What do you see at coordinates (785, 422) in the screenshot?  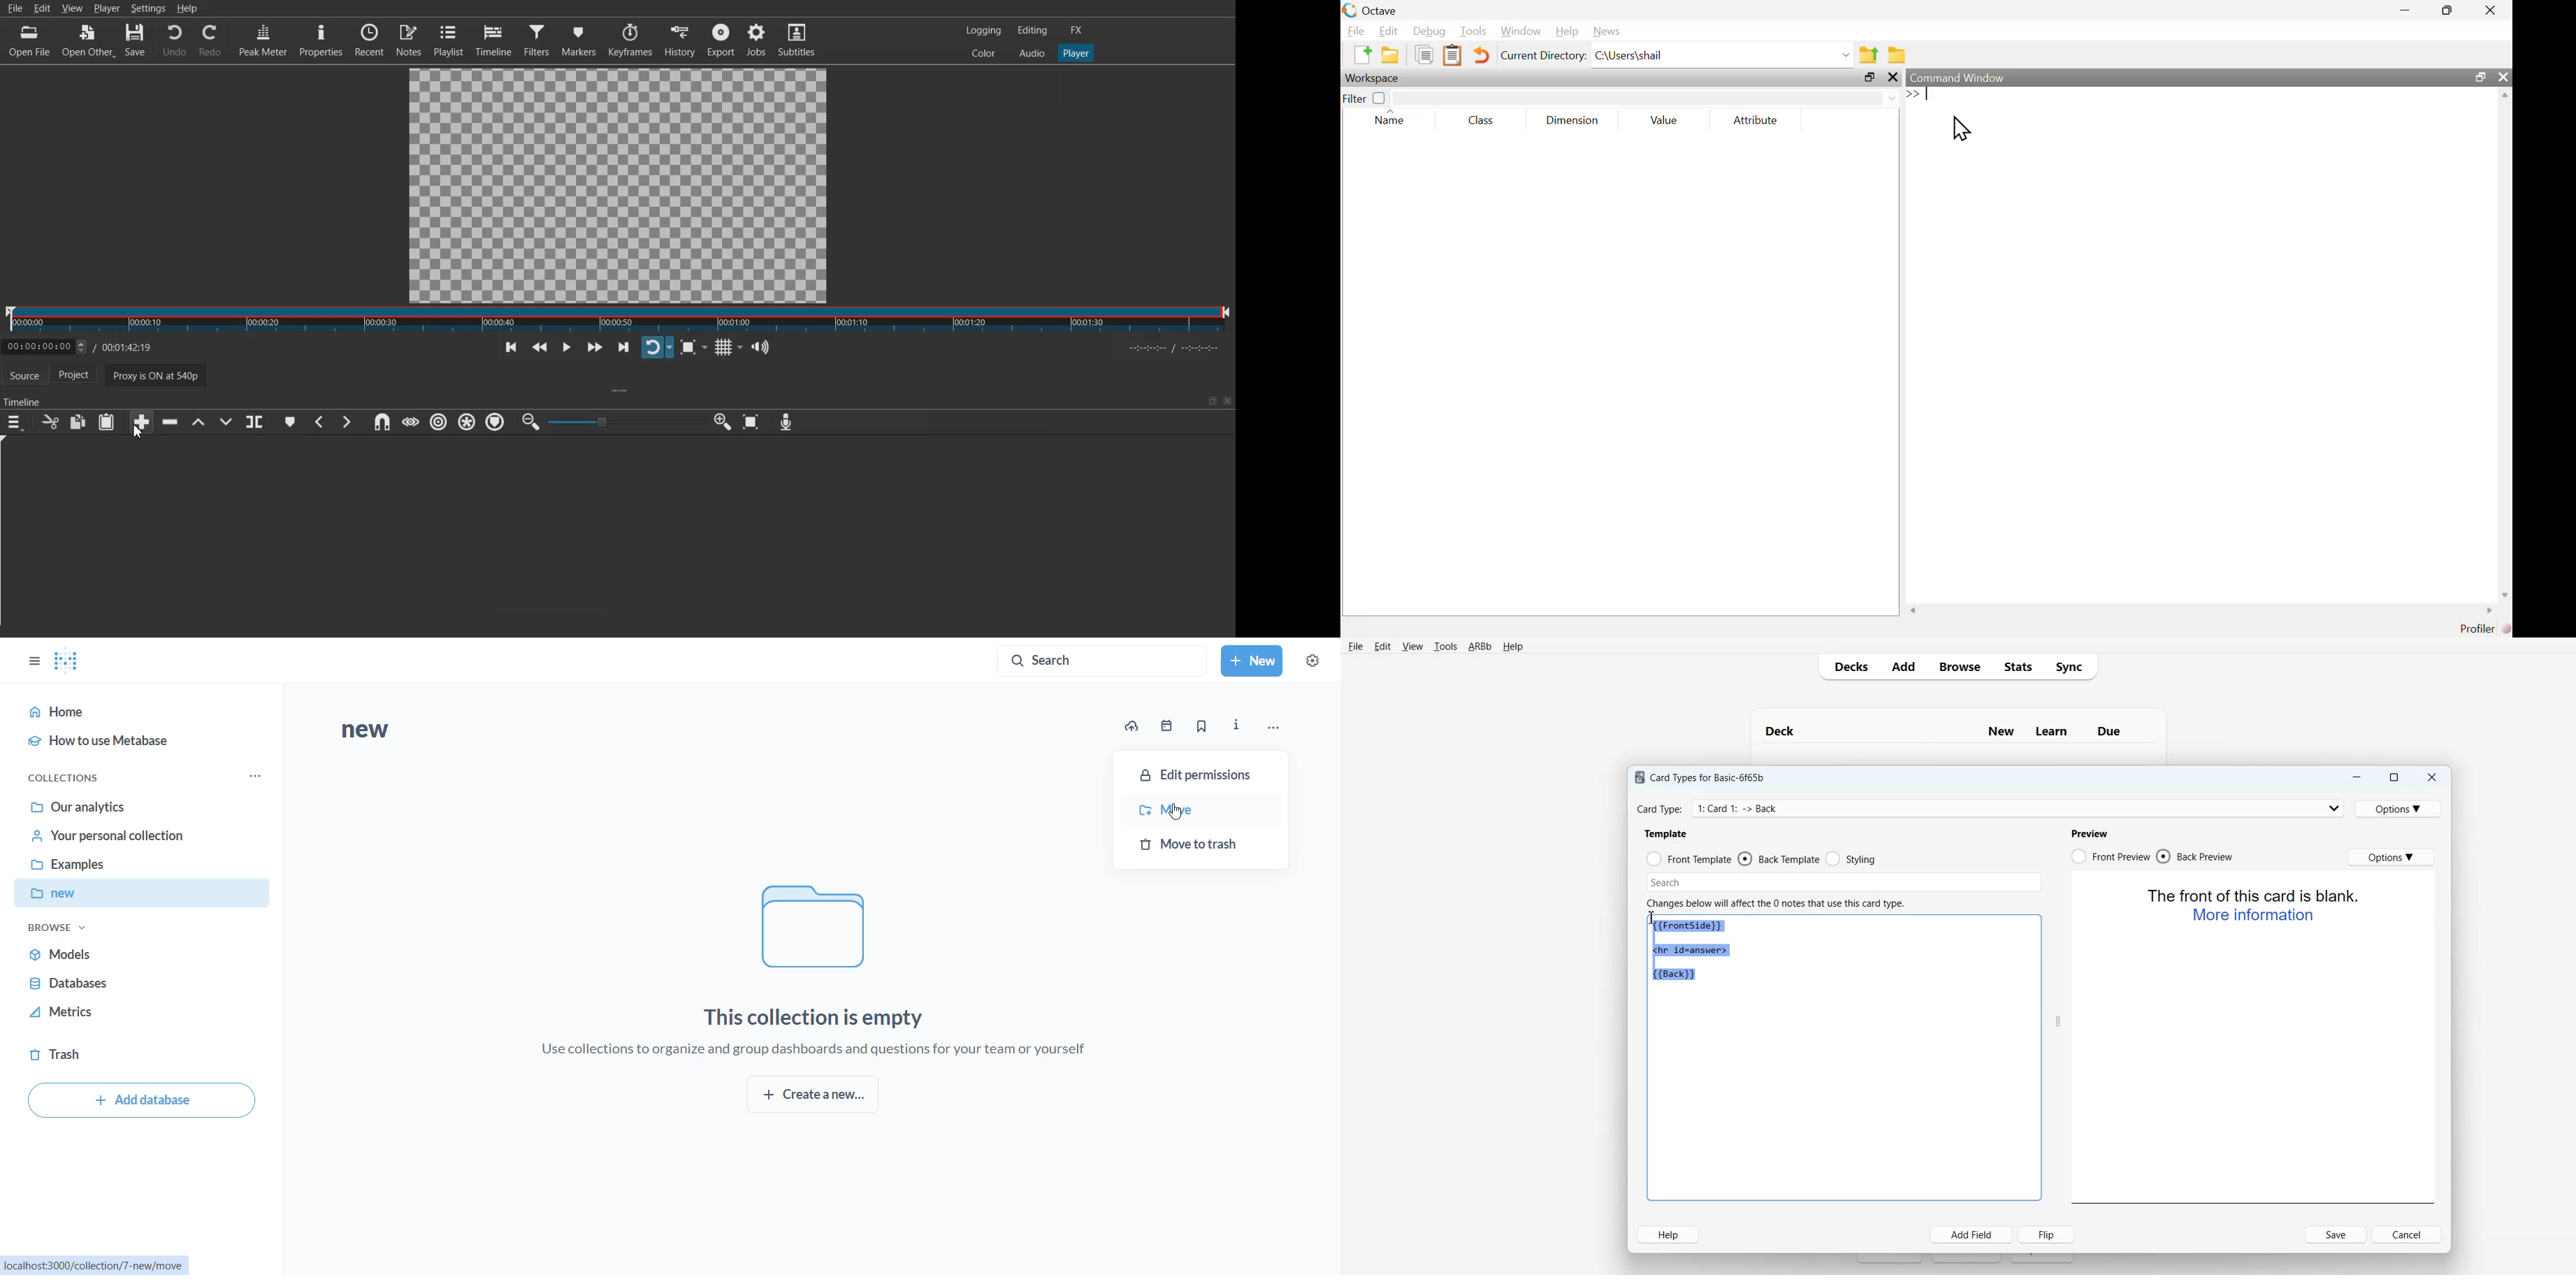 I see `Record audio` at bounding box center [785, 422].